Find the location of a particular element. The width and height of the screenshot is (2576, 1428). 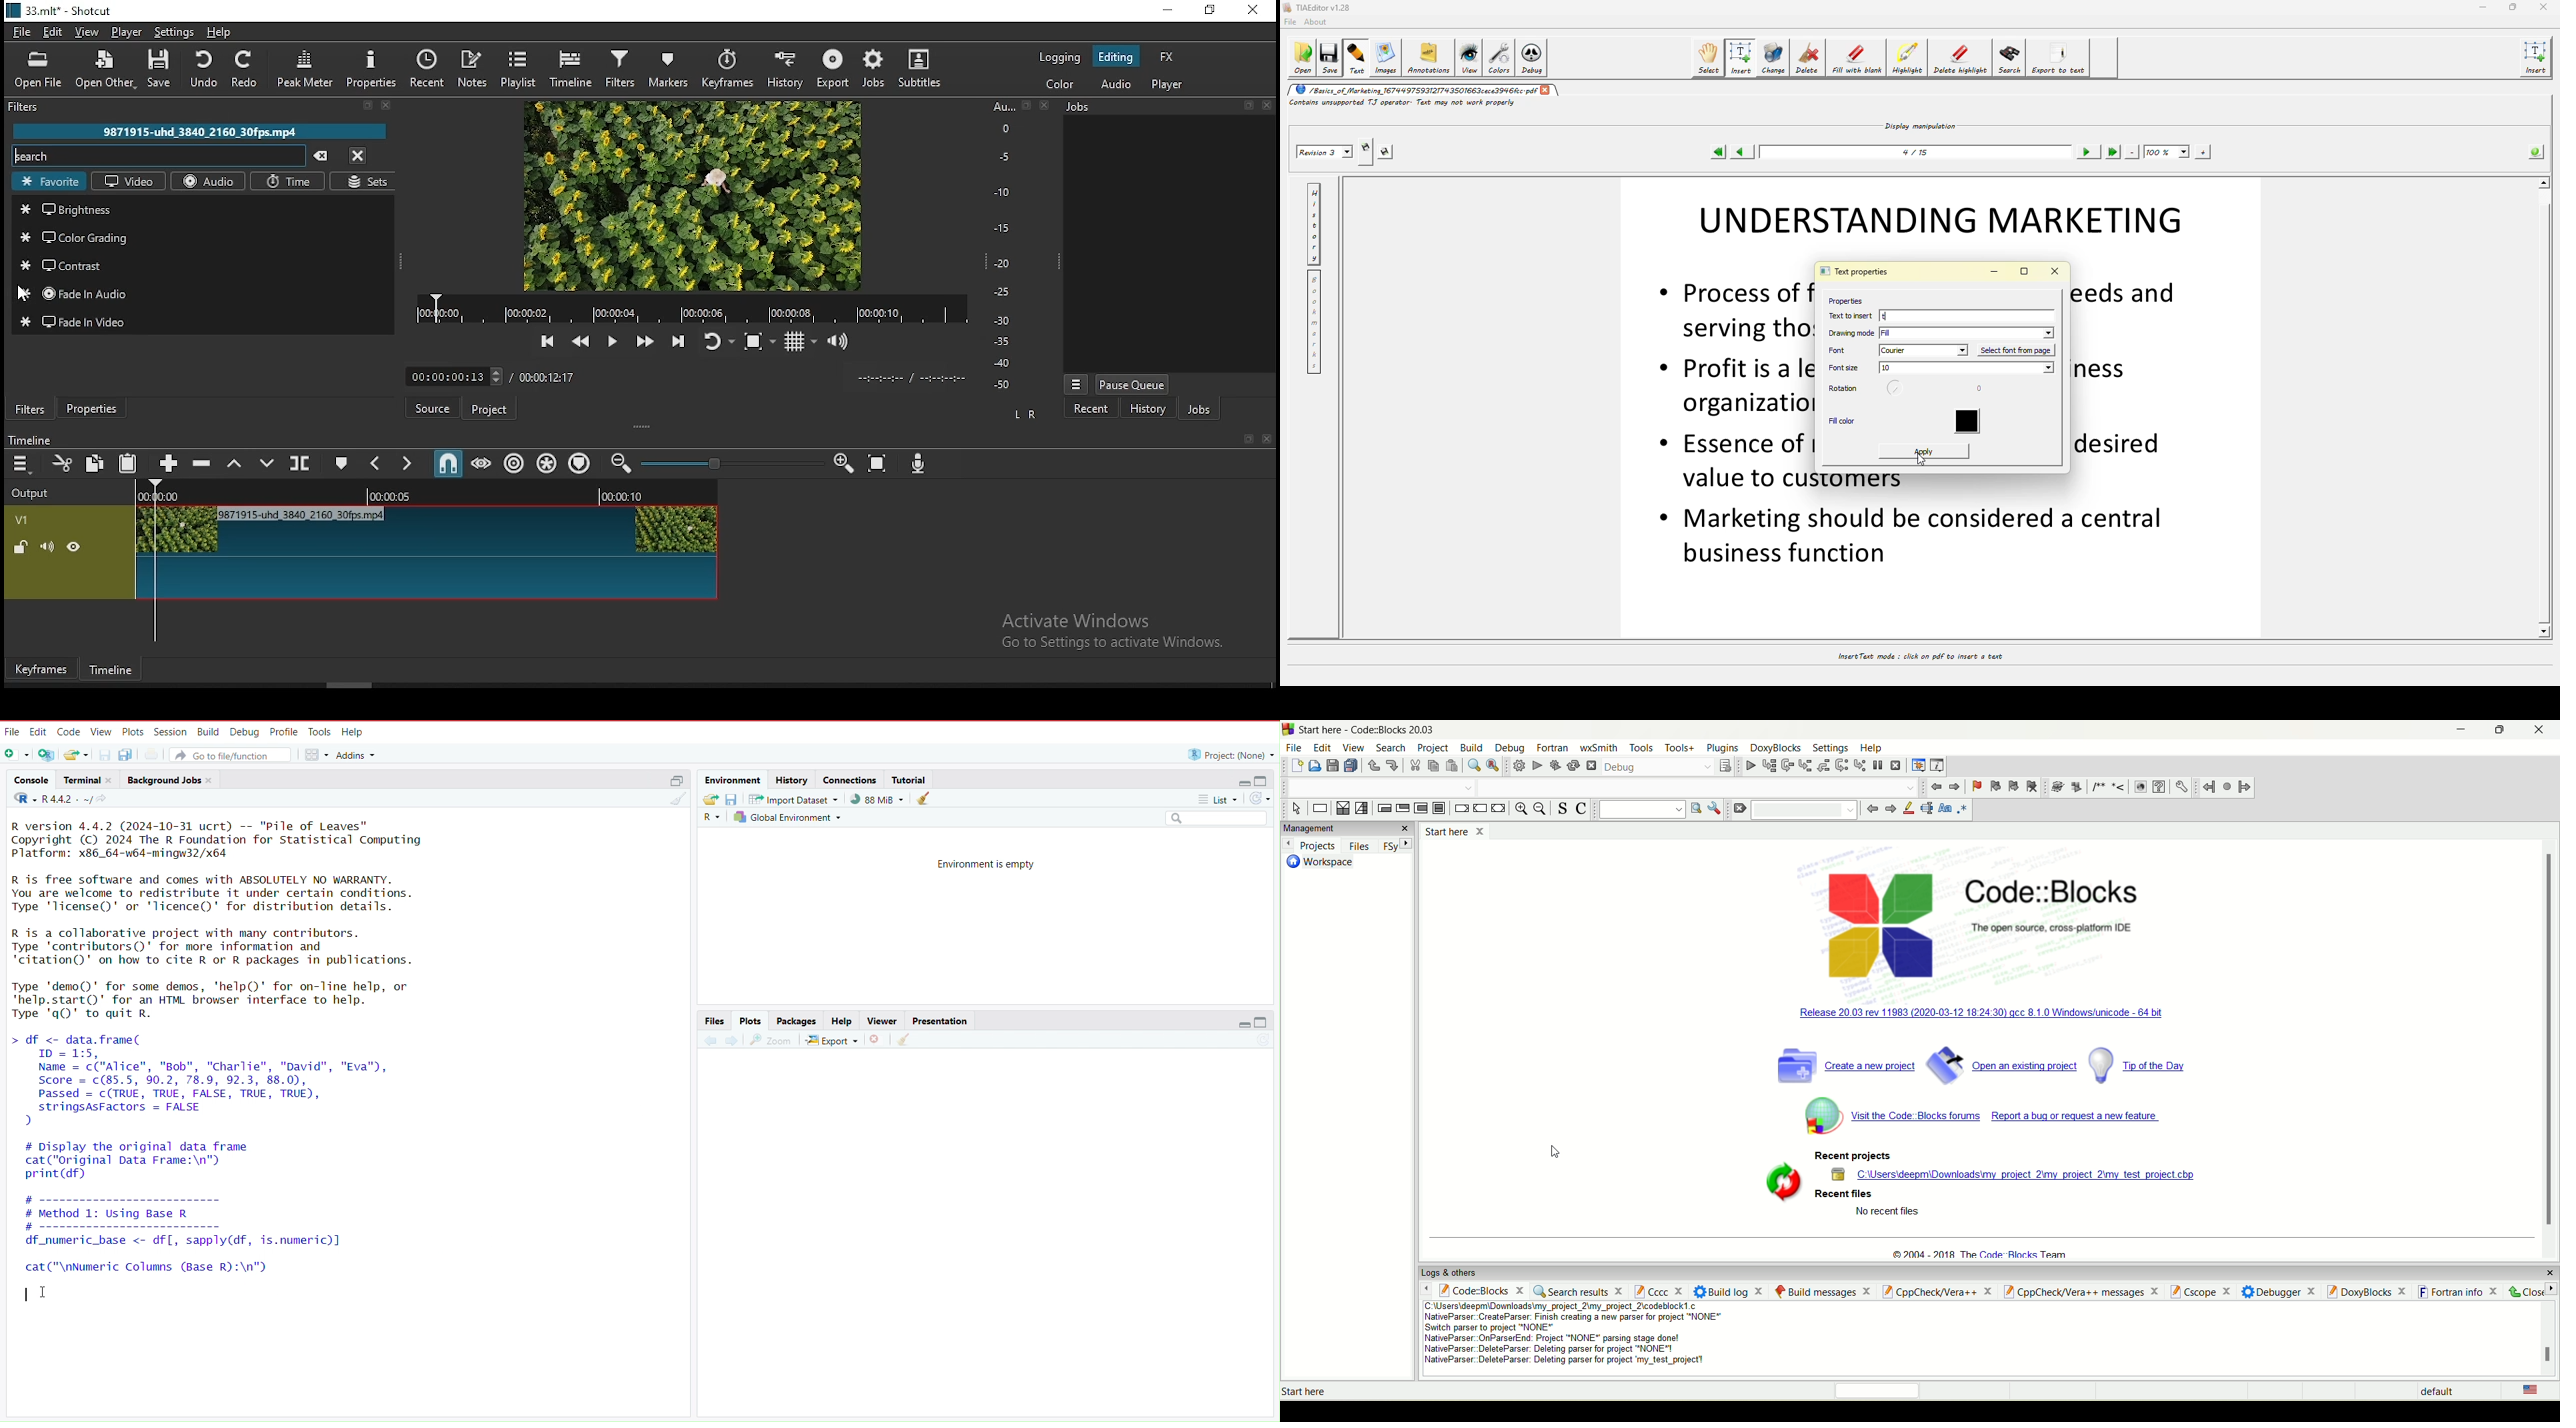

paste is located at coordinates (1453, 765).